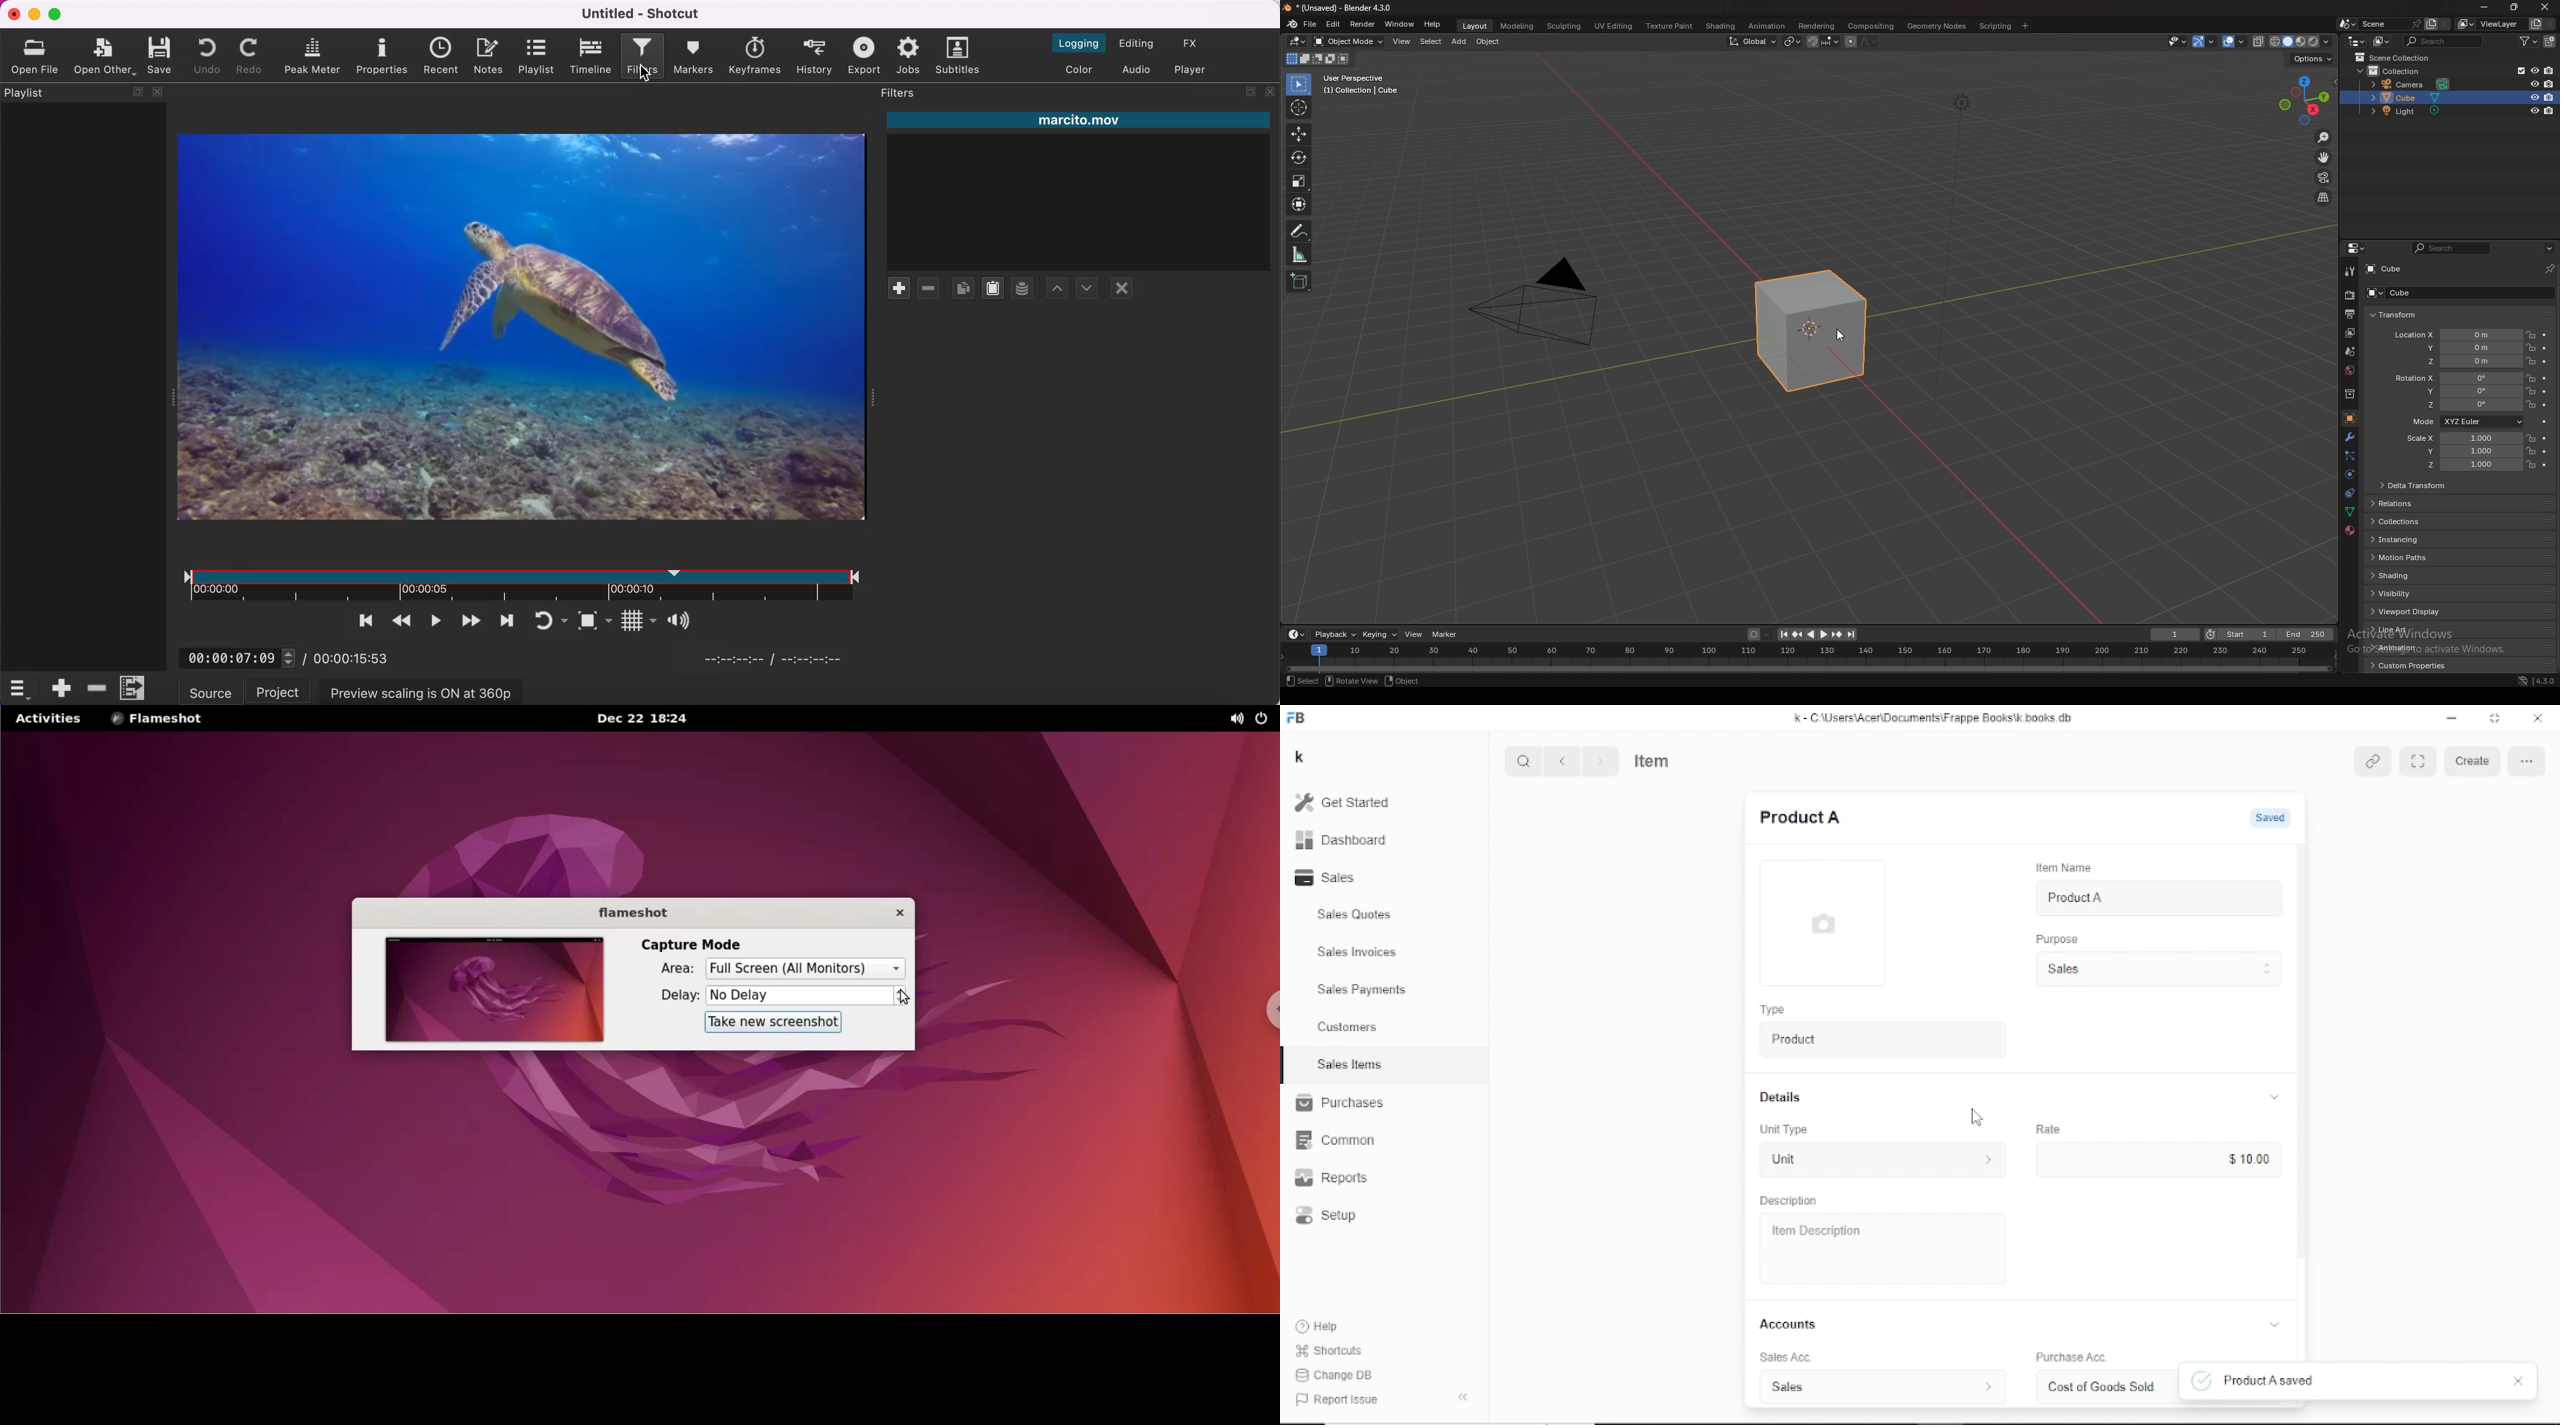 The width and height of the screenshot is (2576, 1428). What do you see at coordinates (163, 56) in the screenshot?
I see `save` at bounding box center [163, 56].